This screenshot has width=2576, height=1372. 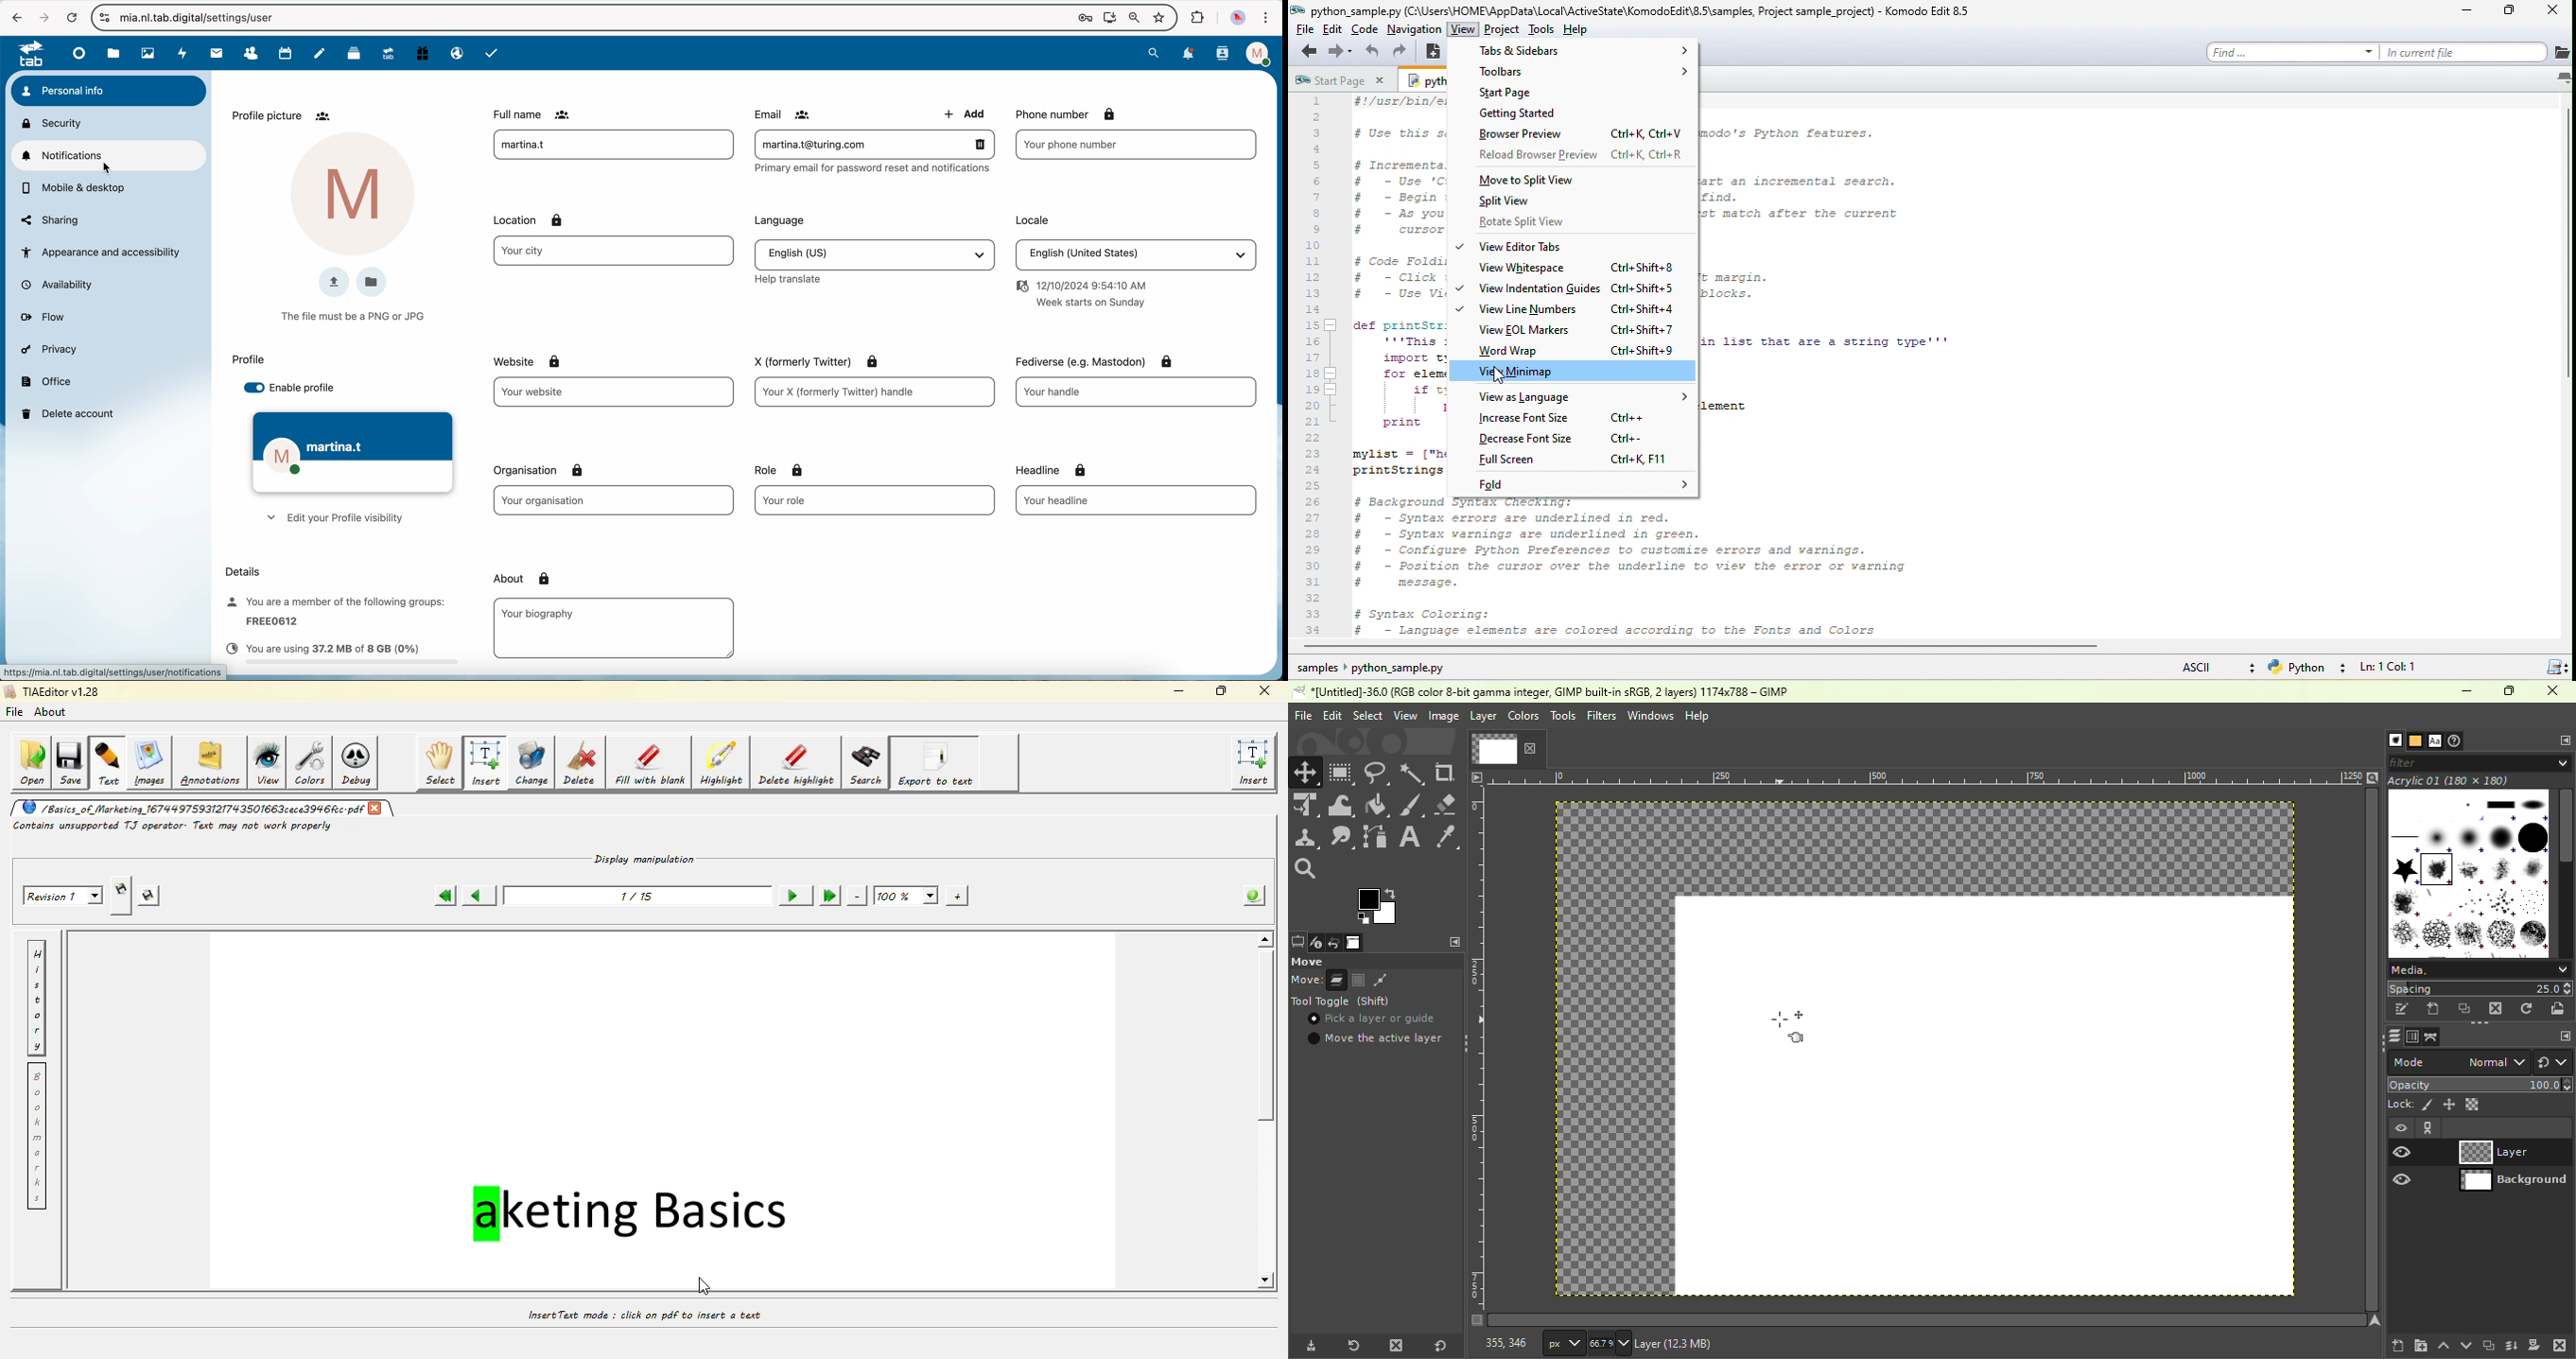 I want to click on location, so click(x=616, y=252).